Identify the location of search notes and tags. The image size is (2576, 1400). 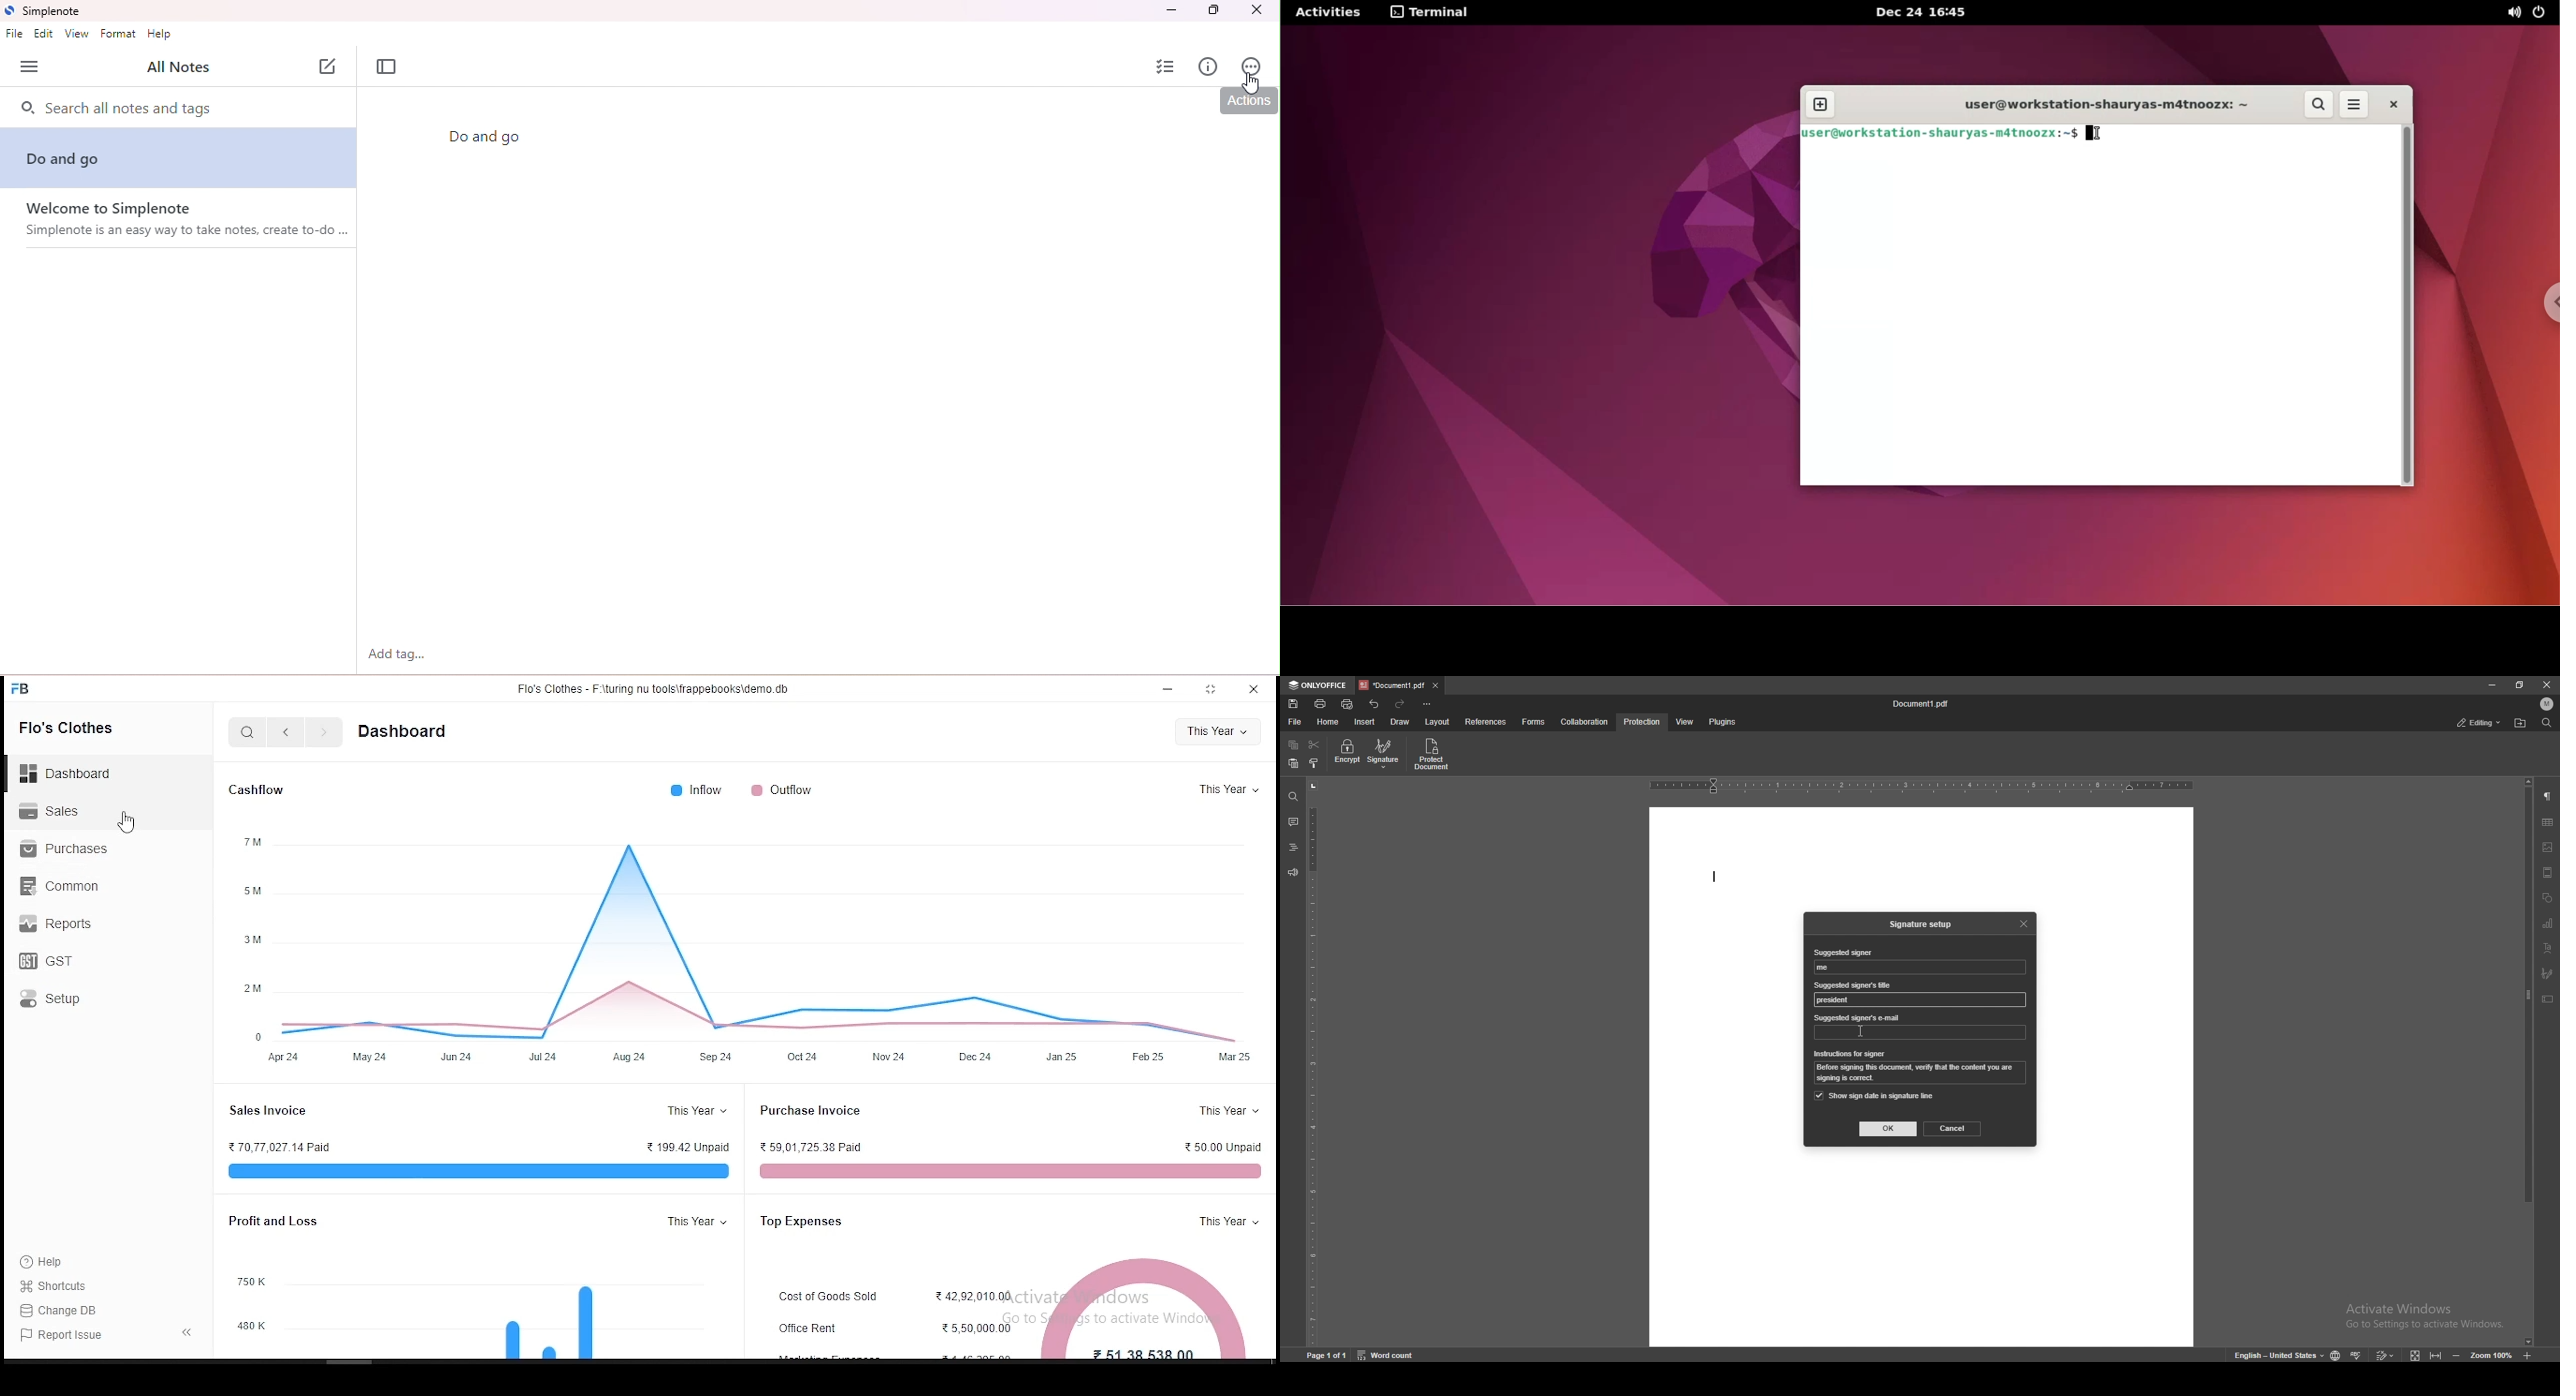
(177, 111).